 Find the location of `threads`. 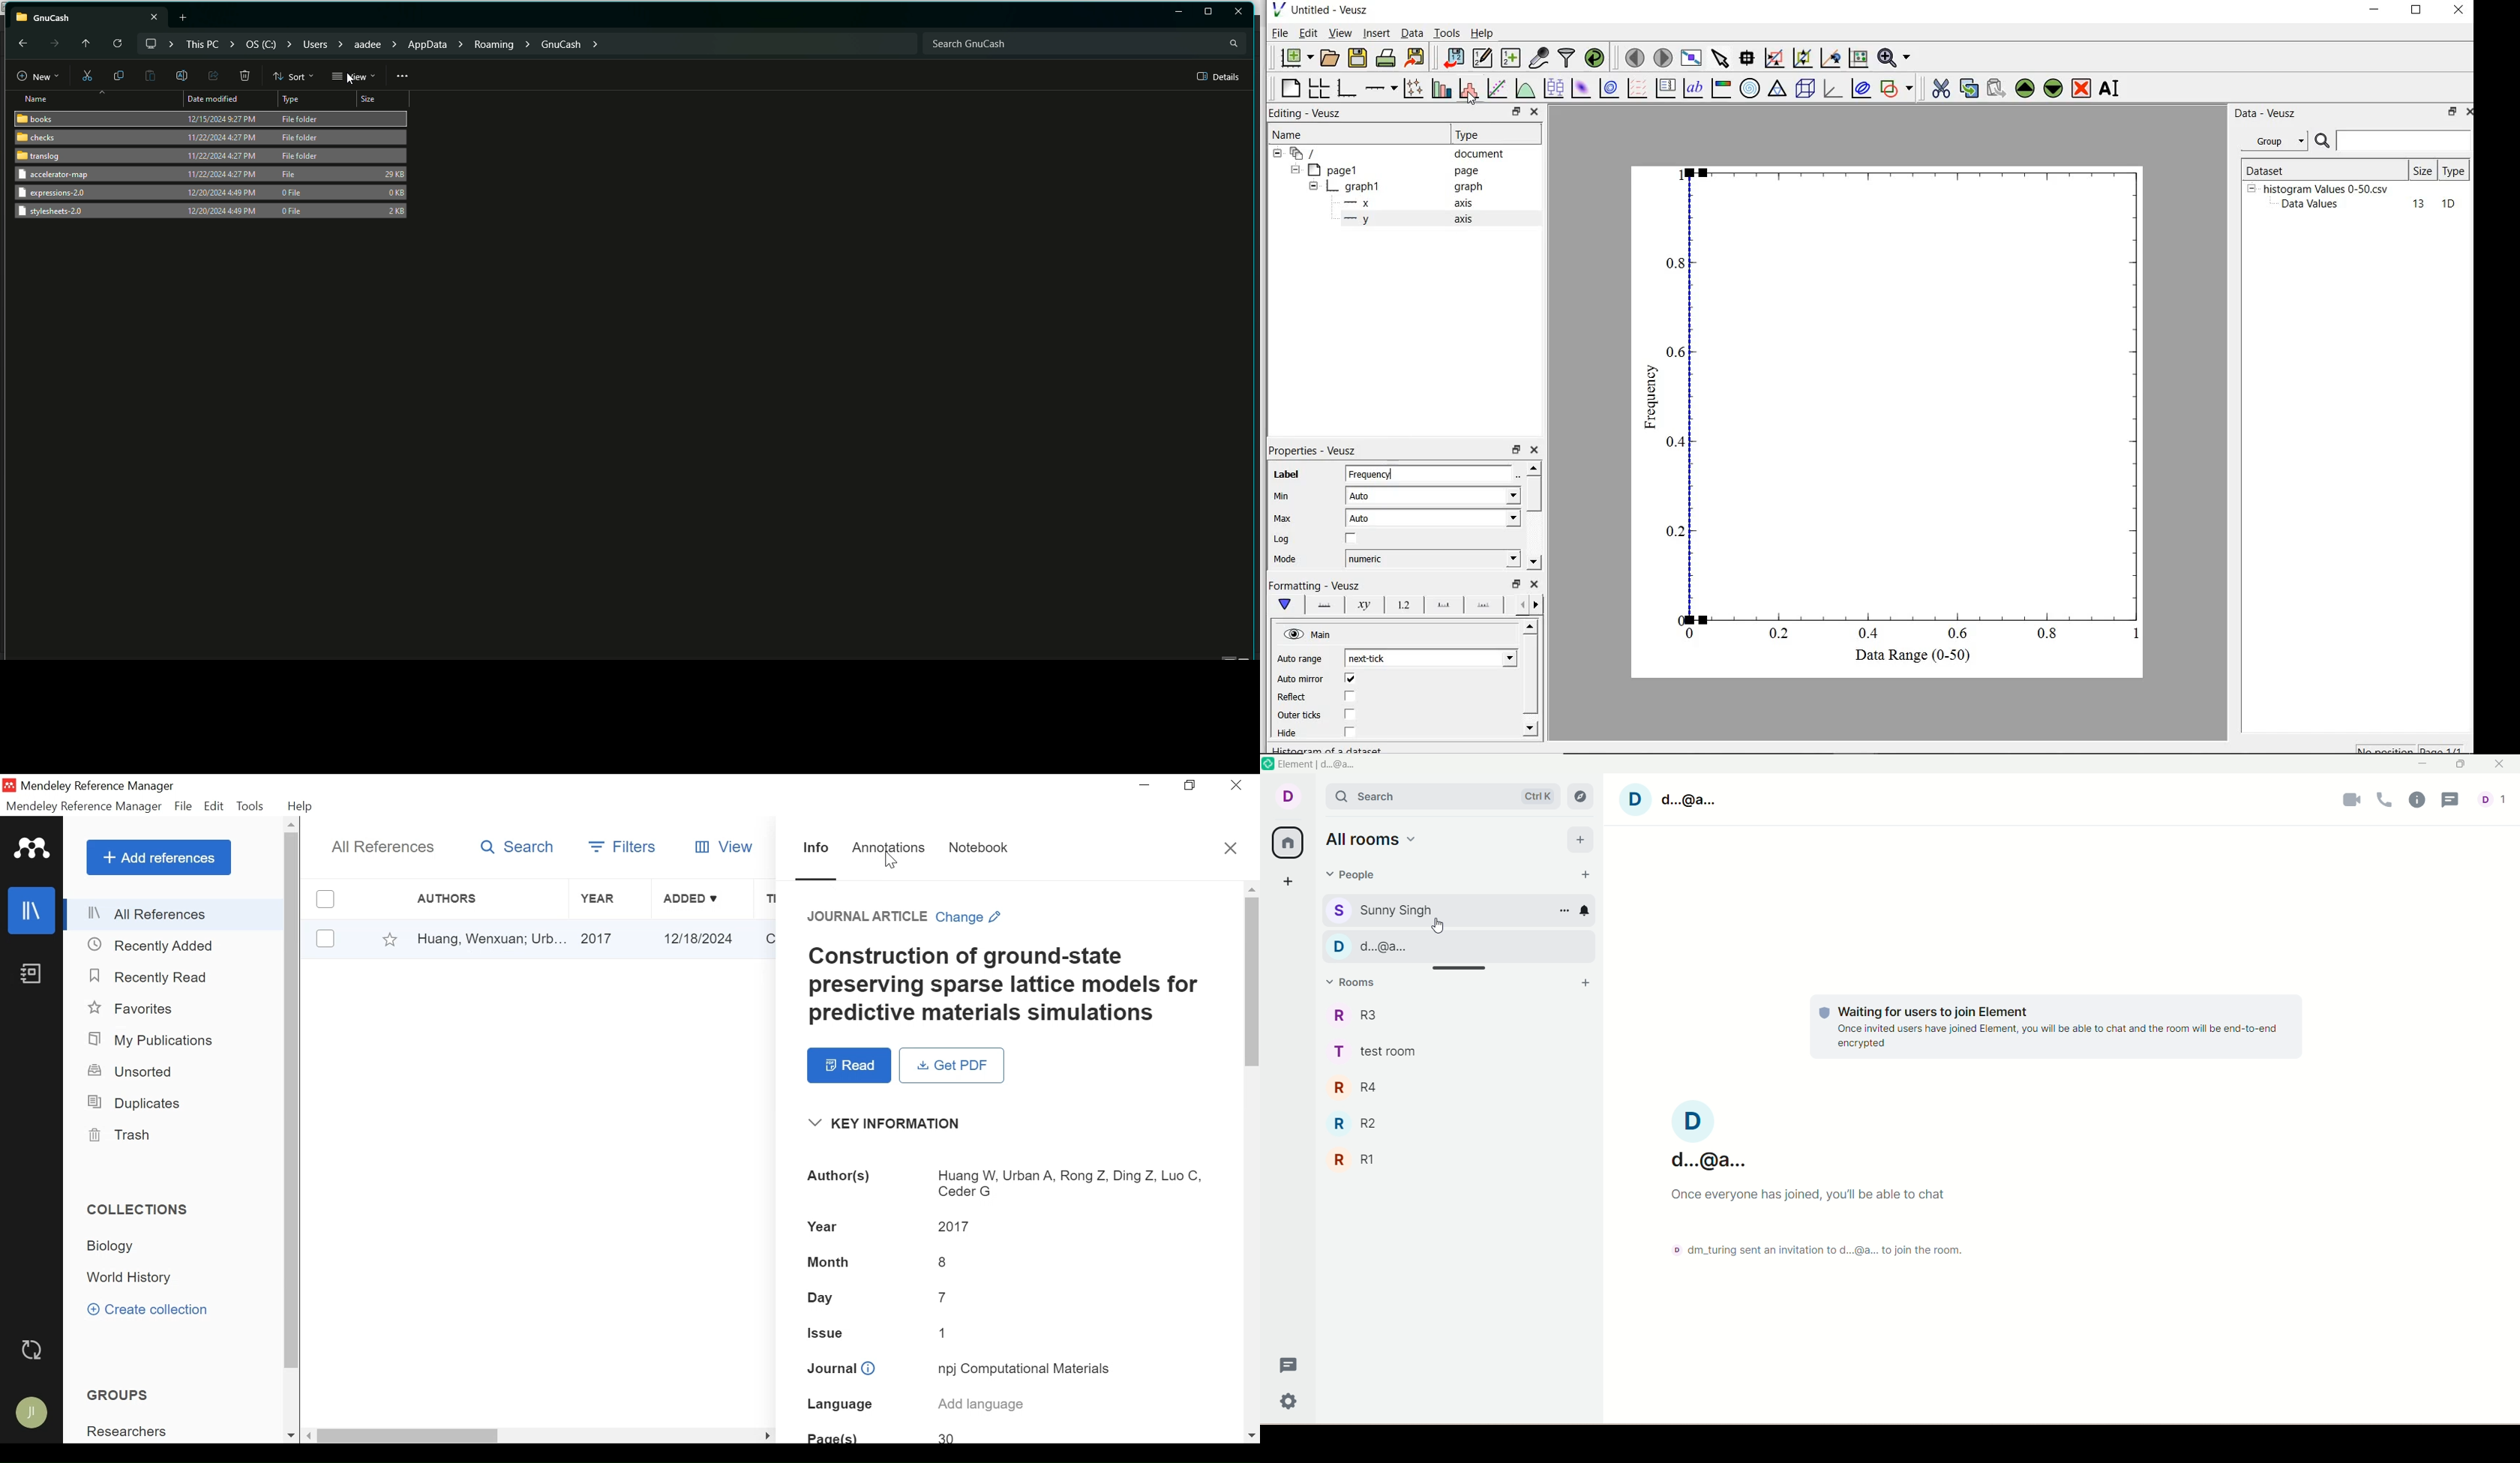

threads is located at coordinates (2450, 800).